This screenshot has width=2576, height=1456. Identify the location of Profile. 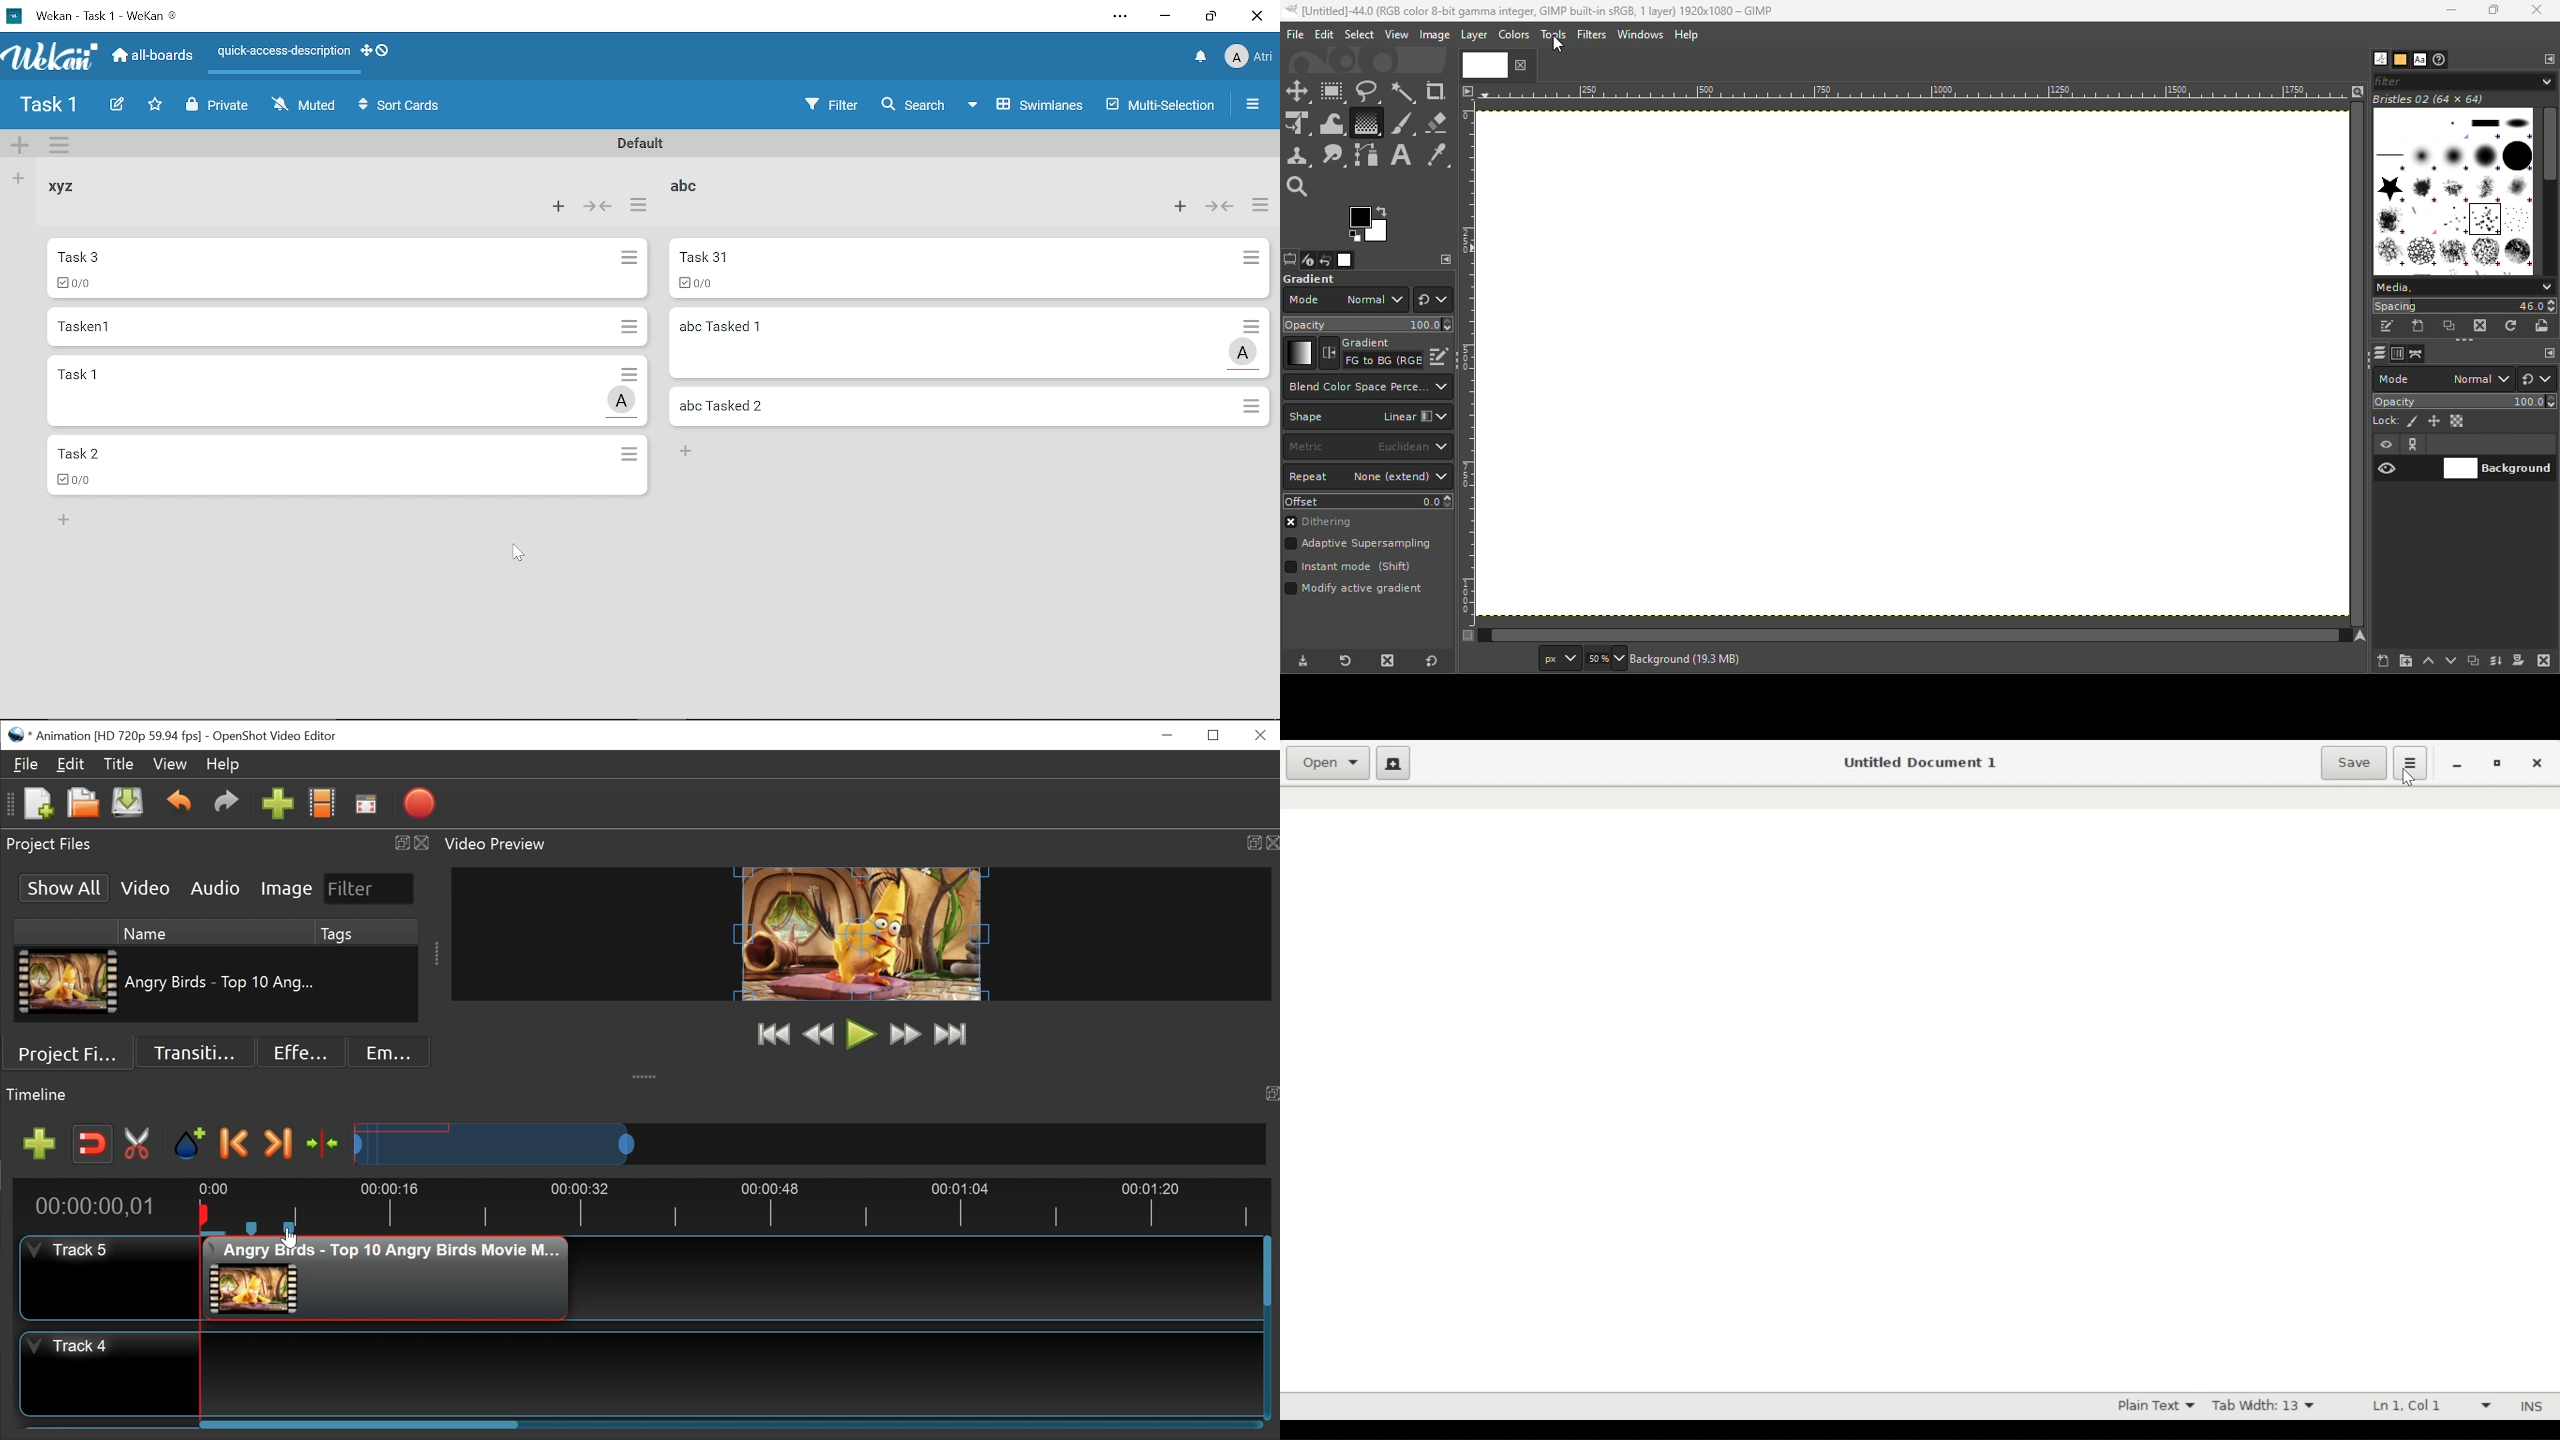
(1248, 59).